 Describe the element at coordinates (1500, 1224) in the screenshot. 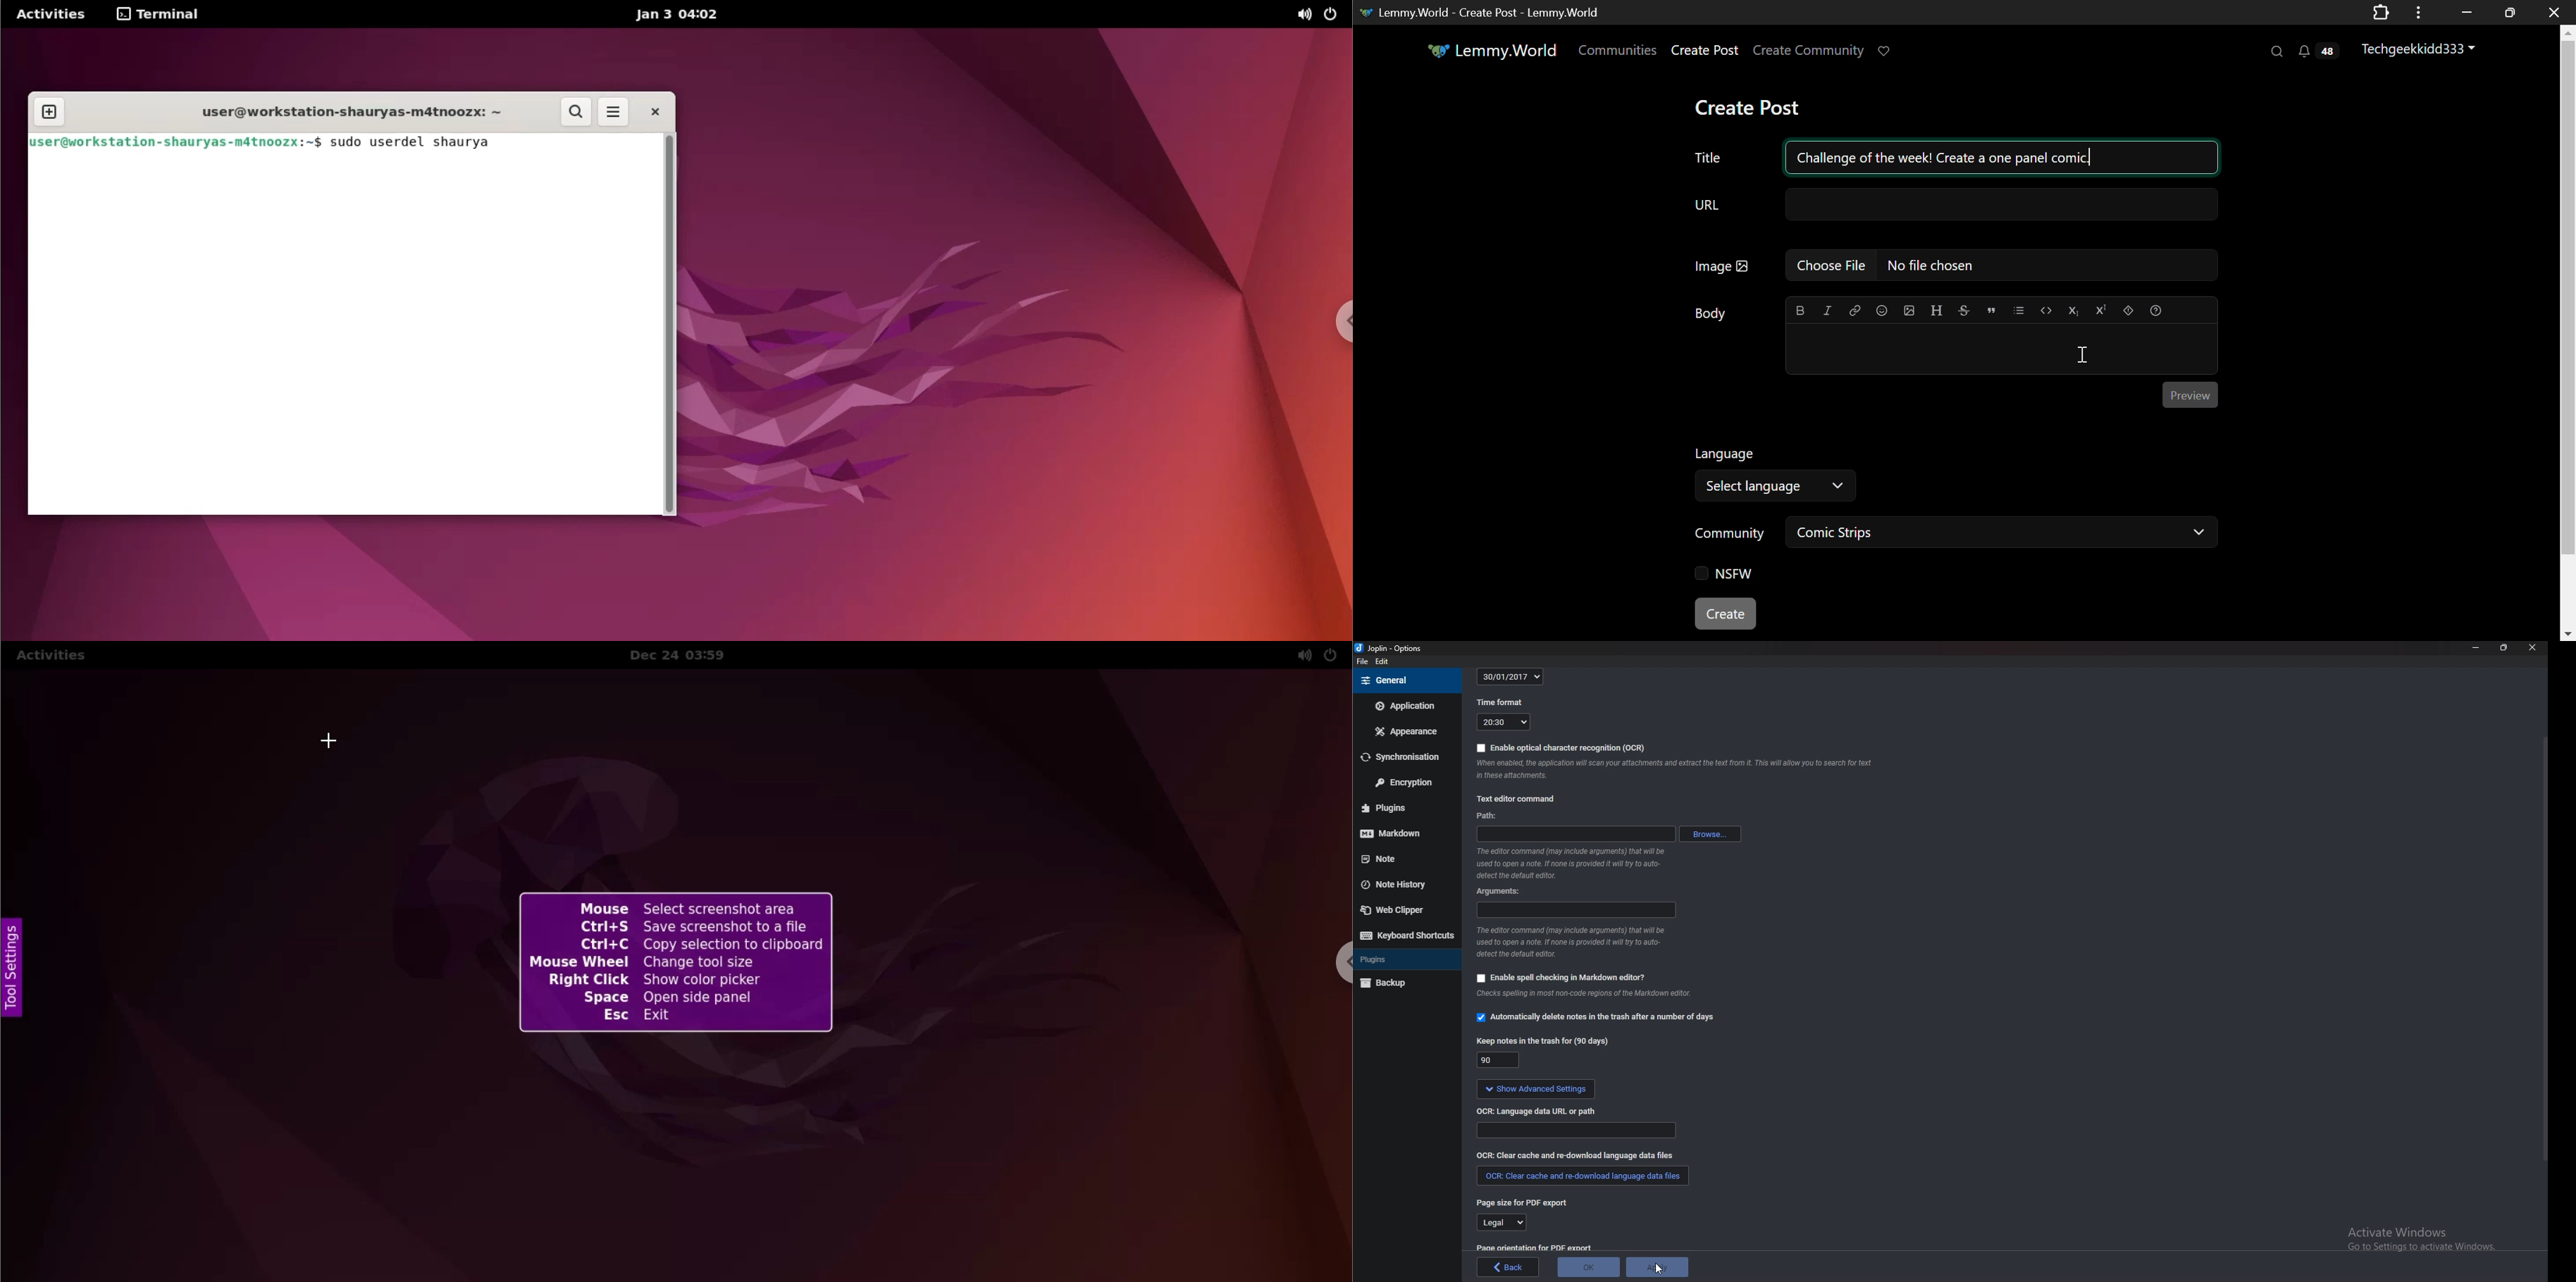

I see `Legal` at that location.